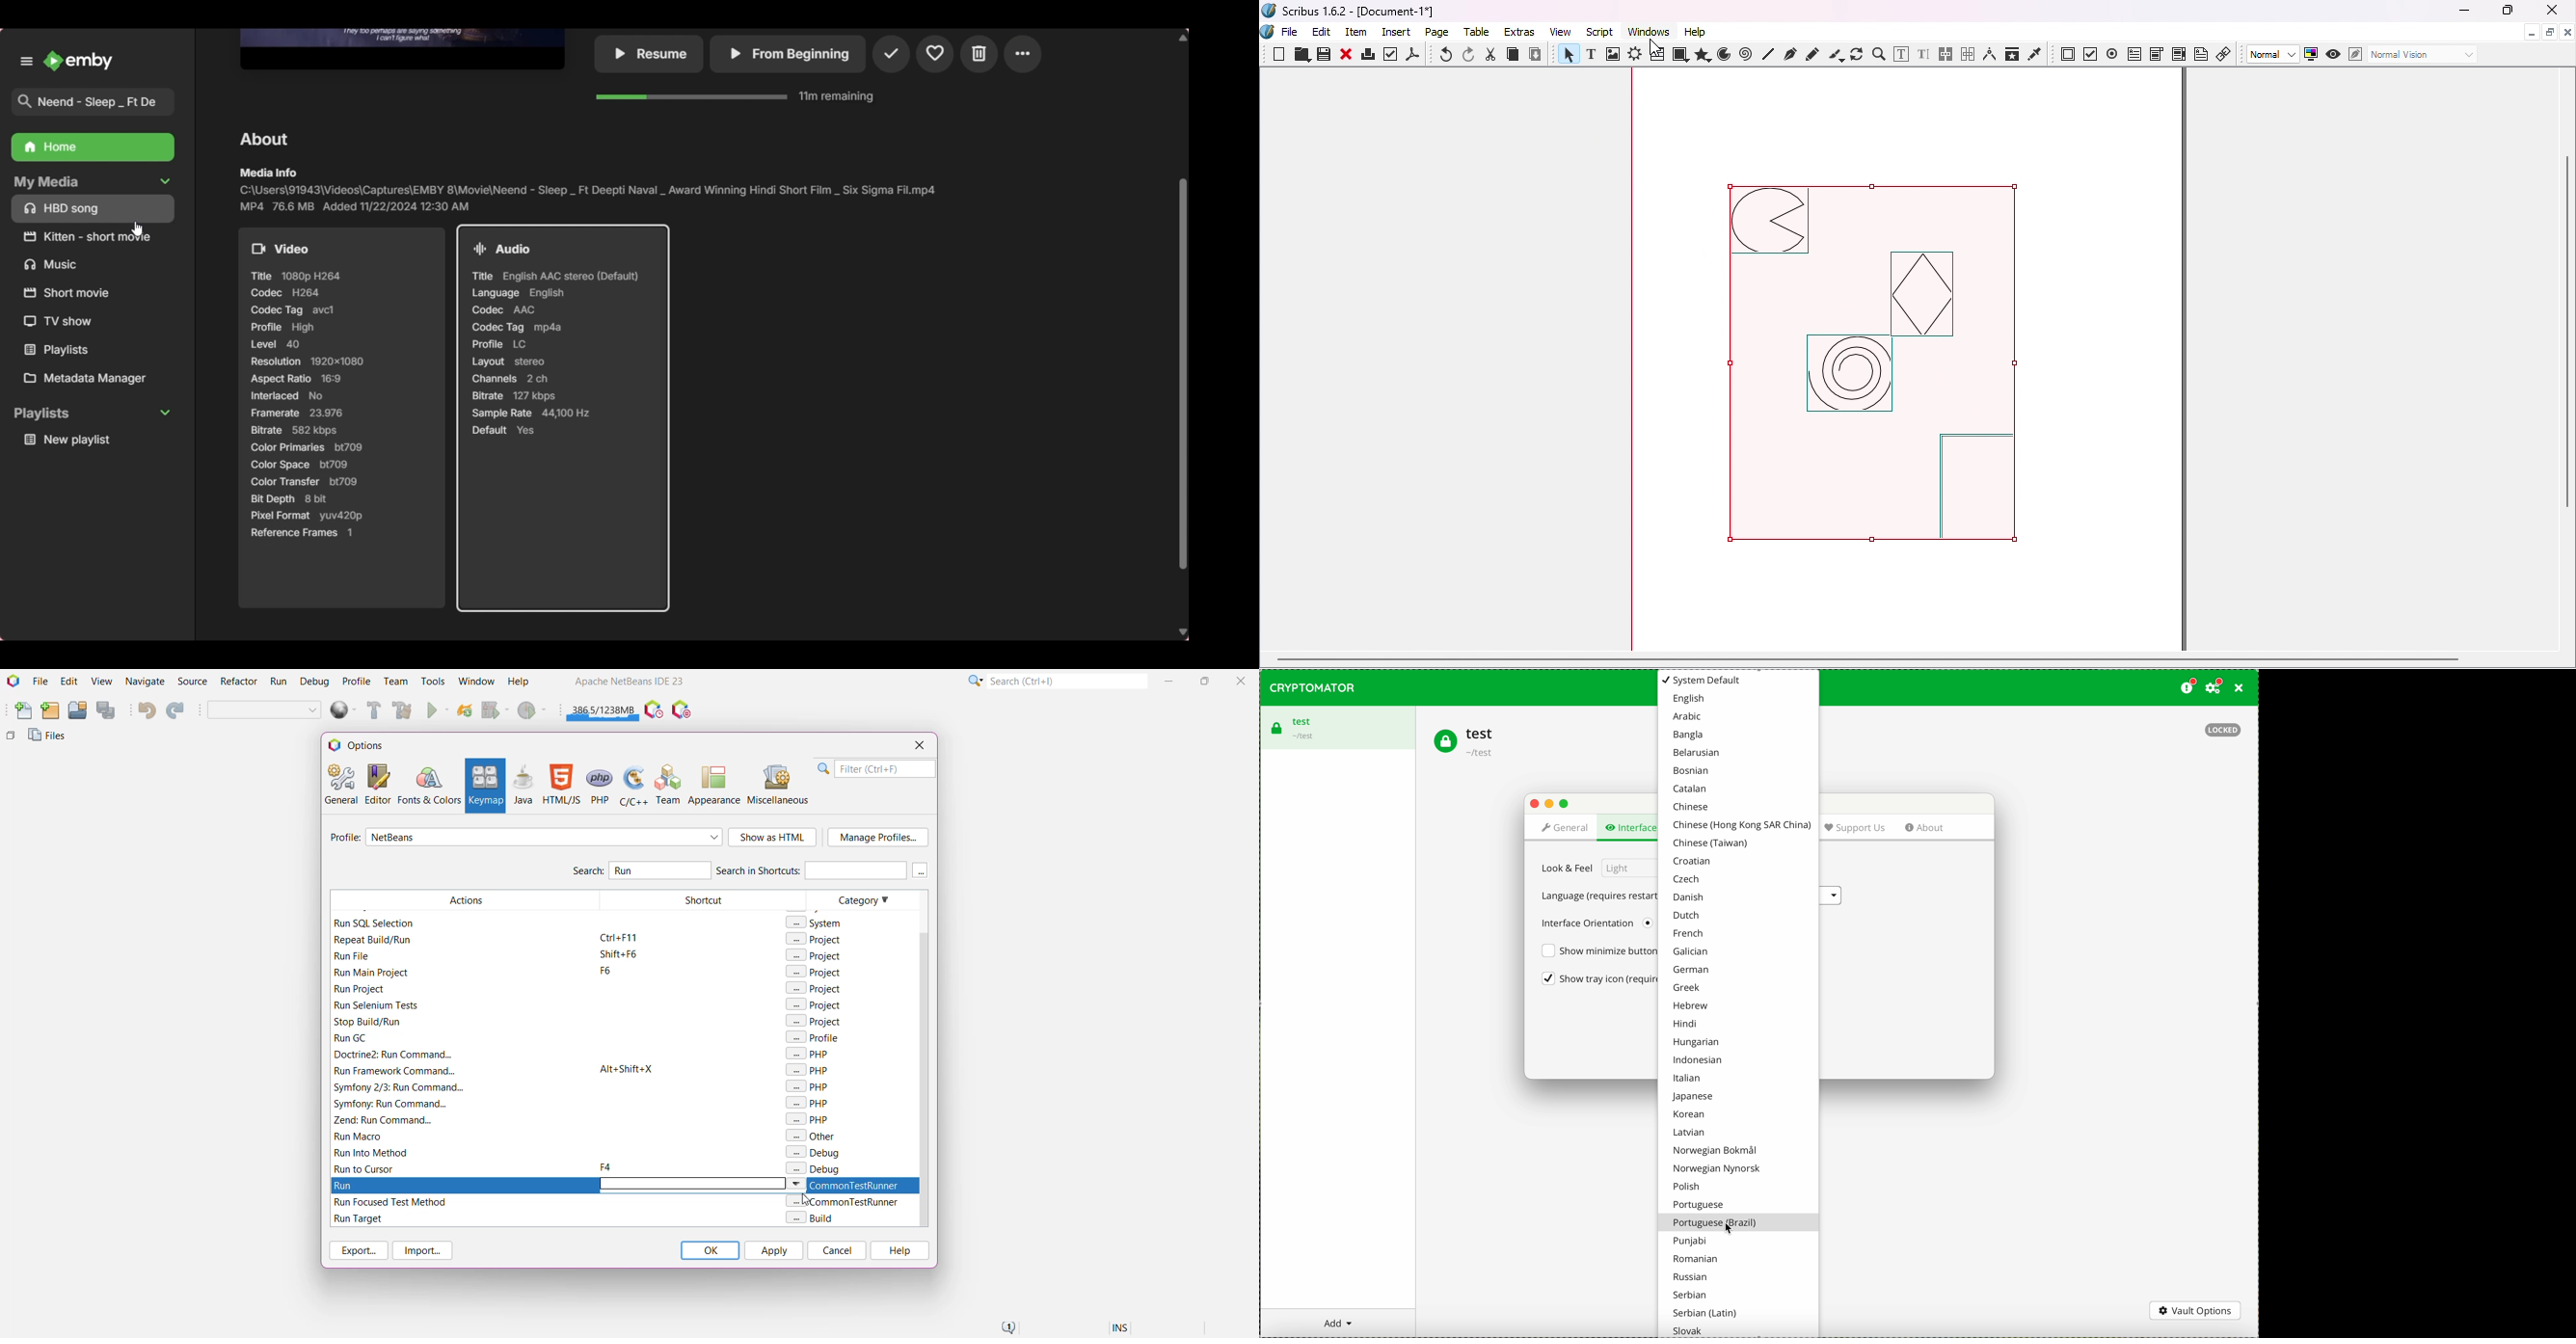 The height and width of the screenshot is (1344, 2576). What do you see at coordinates (1656, 55) in the screenshot?
I see `Table` at bounding box center [1656, 55].